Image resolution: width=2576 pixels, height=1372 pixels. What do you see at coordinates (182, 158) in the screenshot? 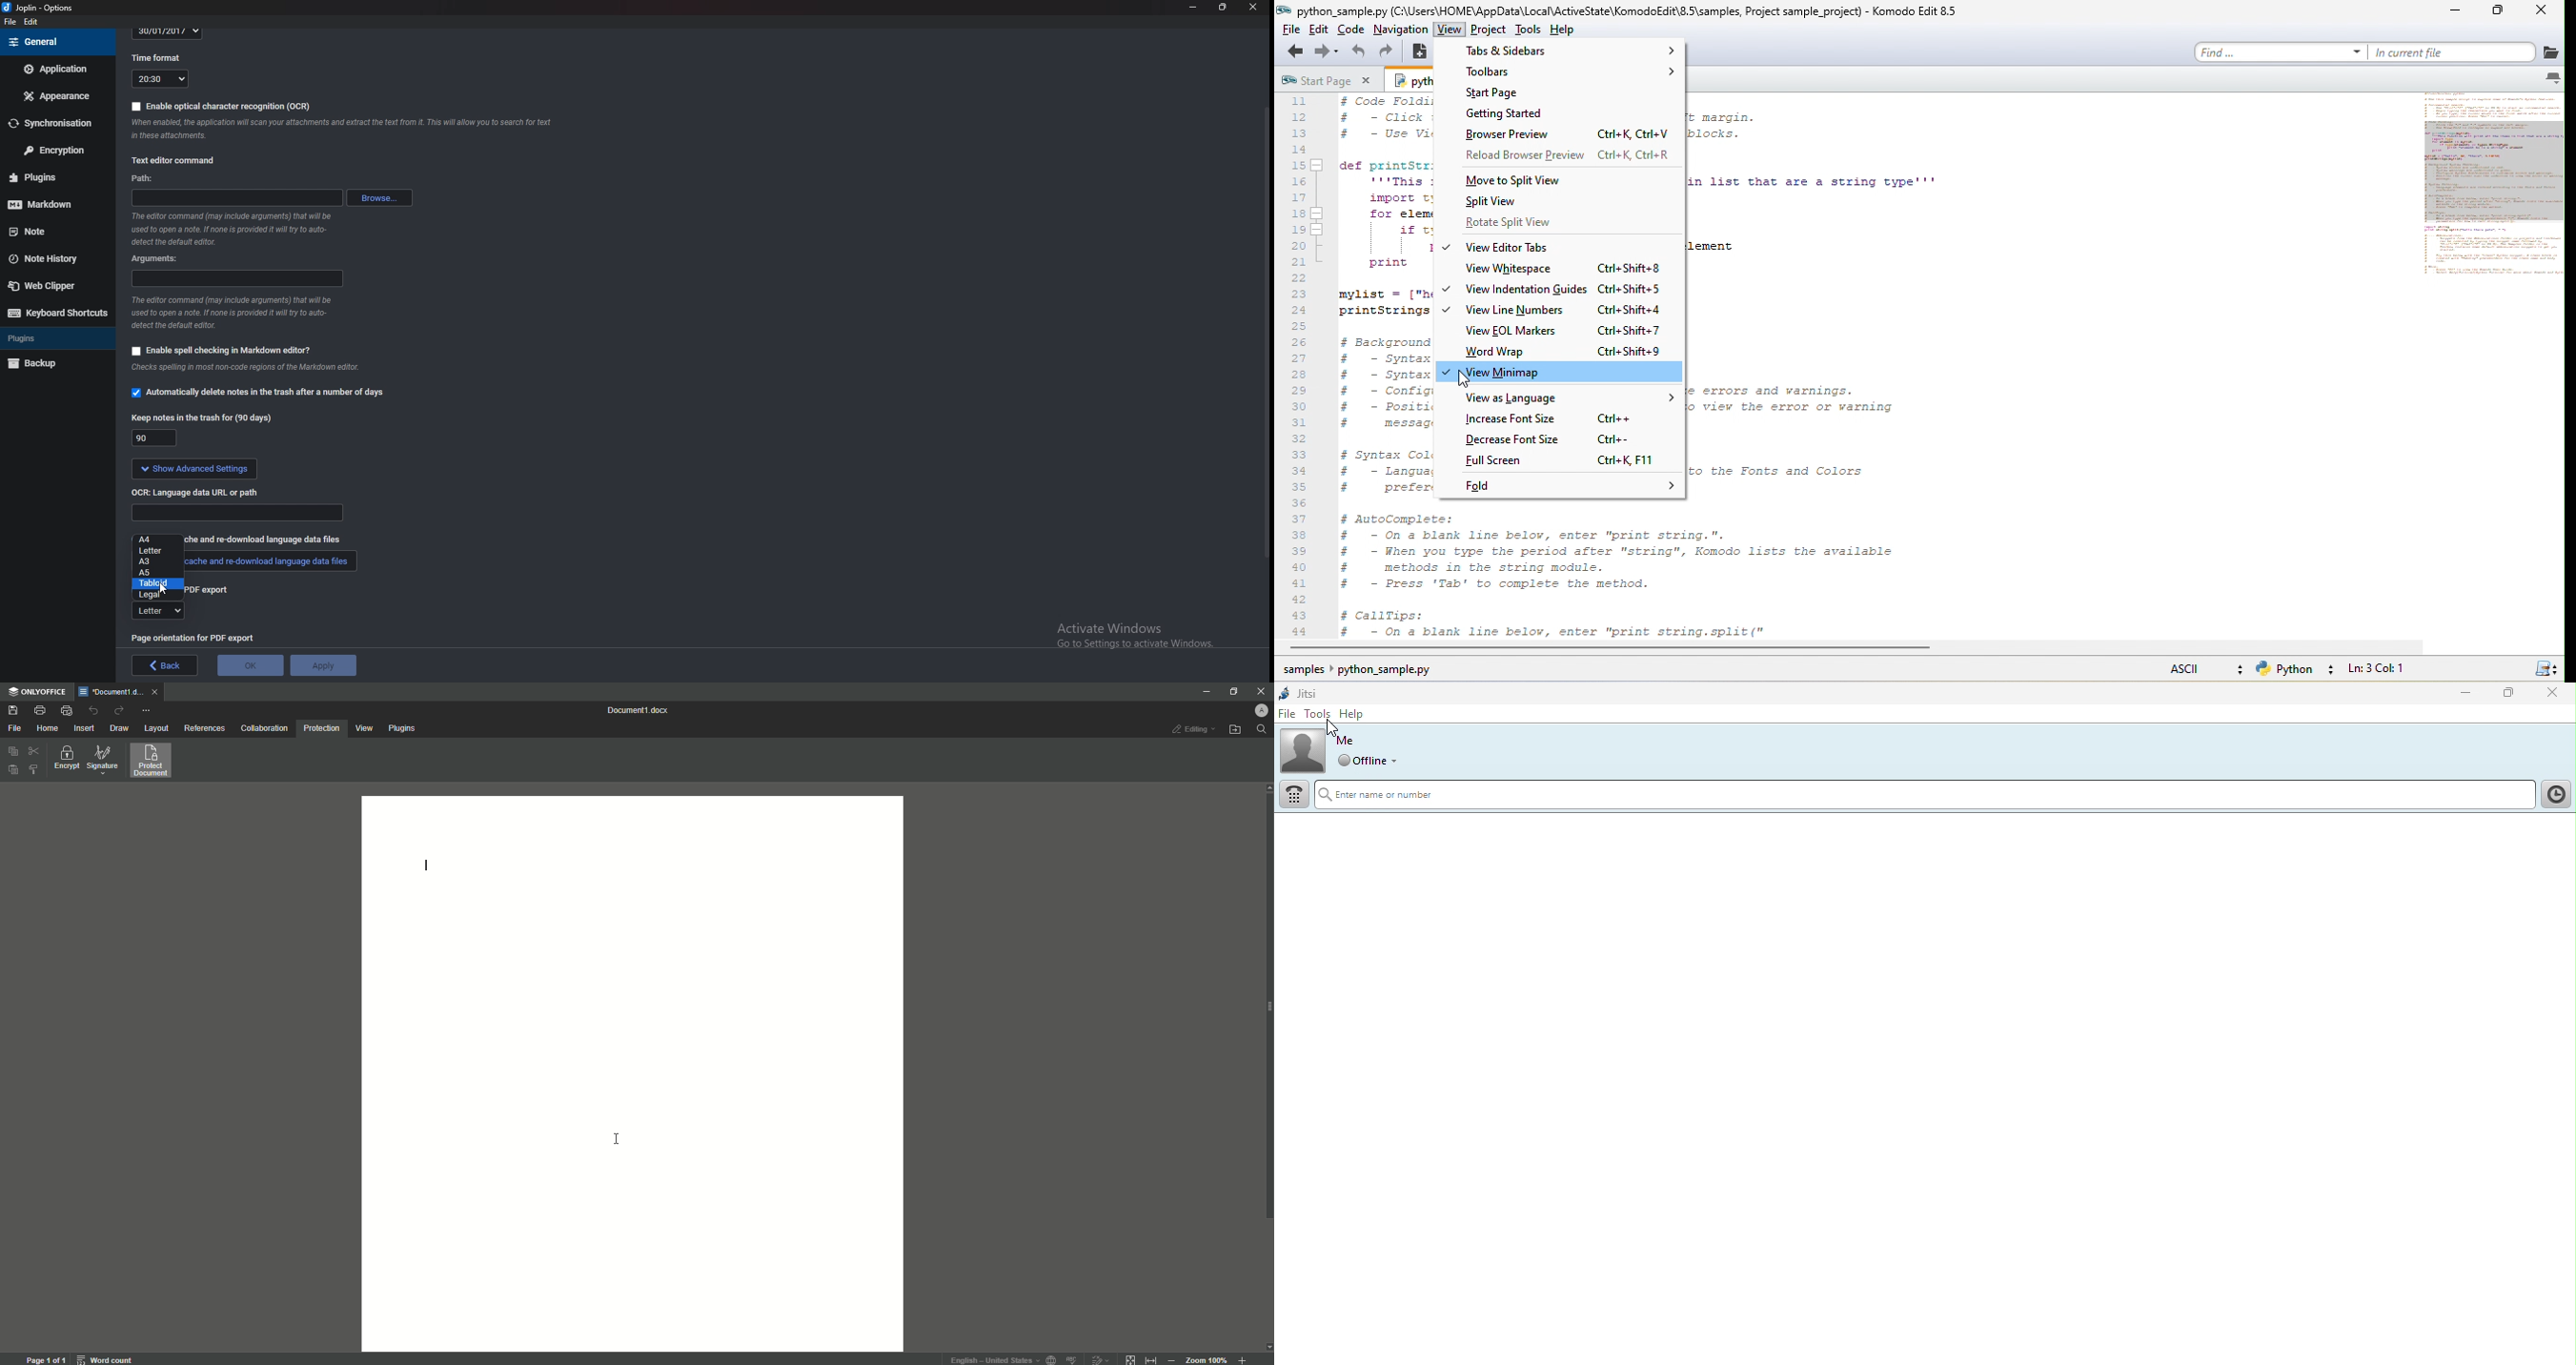
I see `Text editor command` at bounding box center [182, 158].